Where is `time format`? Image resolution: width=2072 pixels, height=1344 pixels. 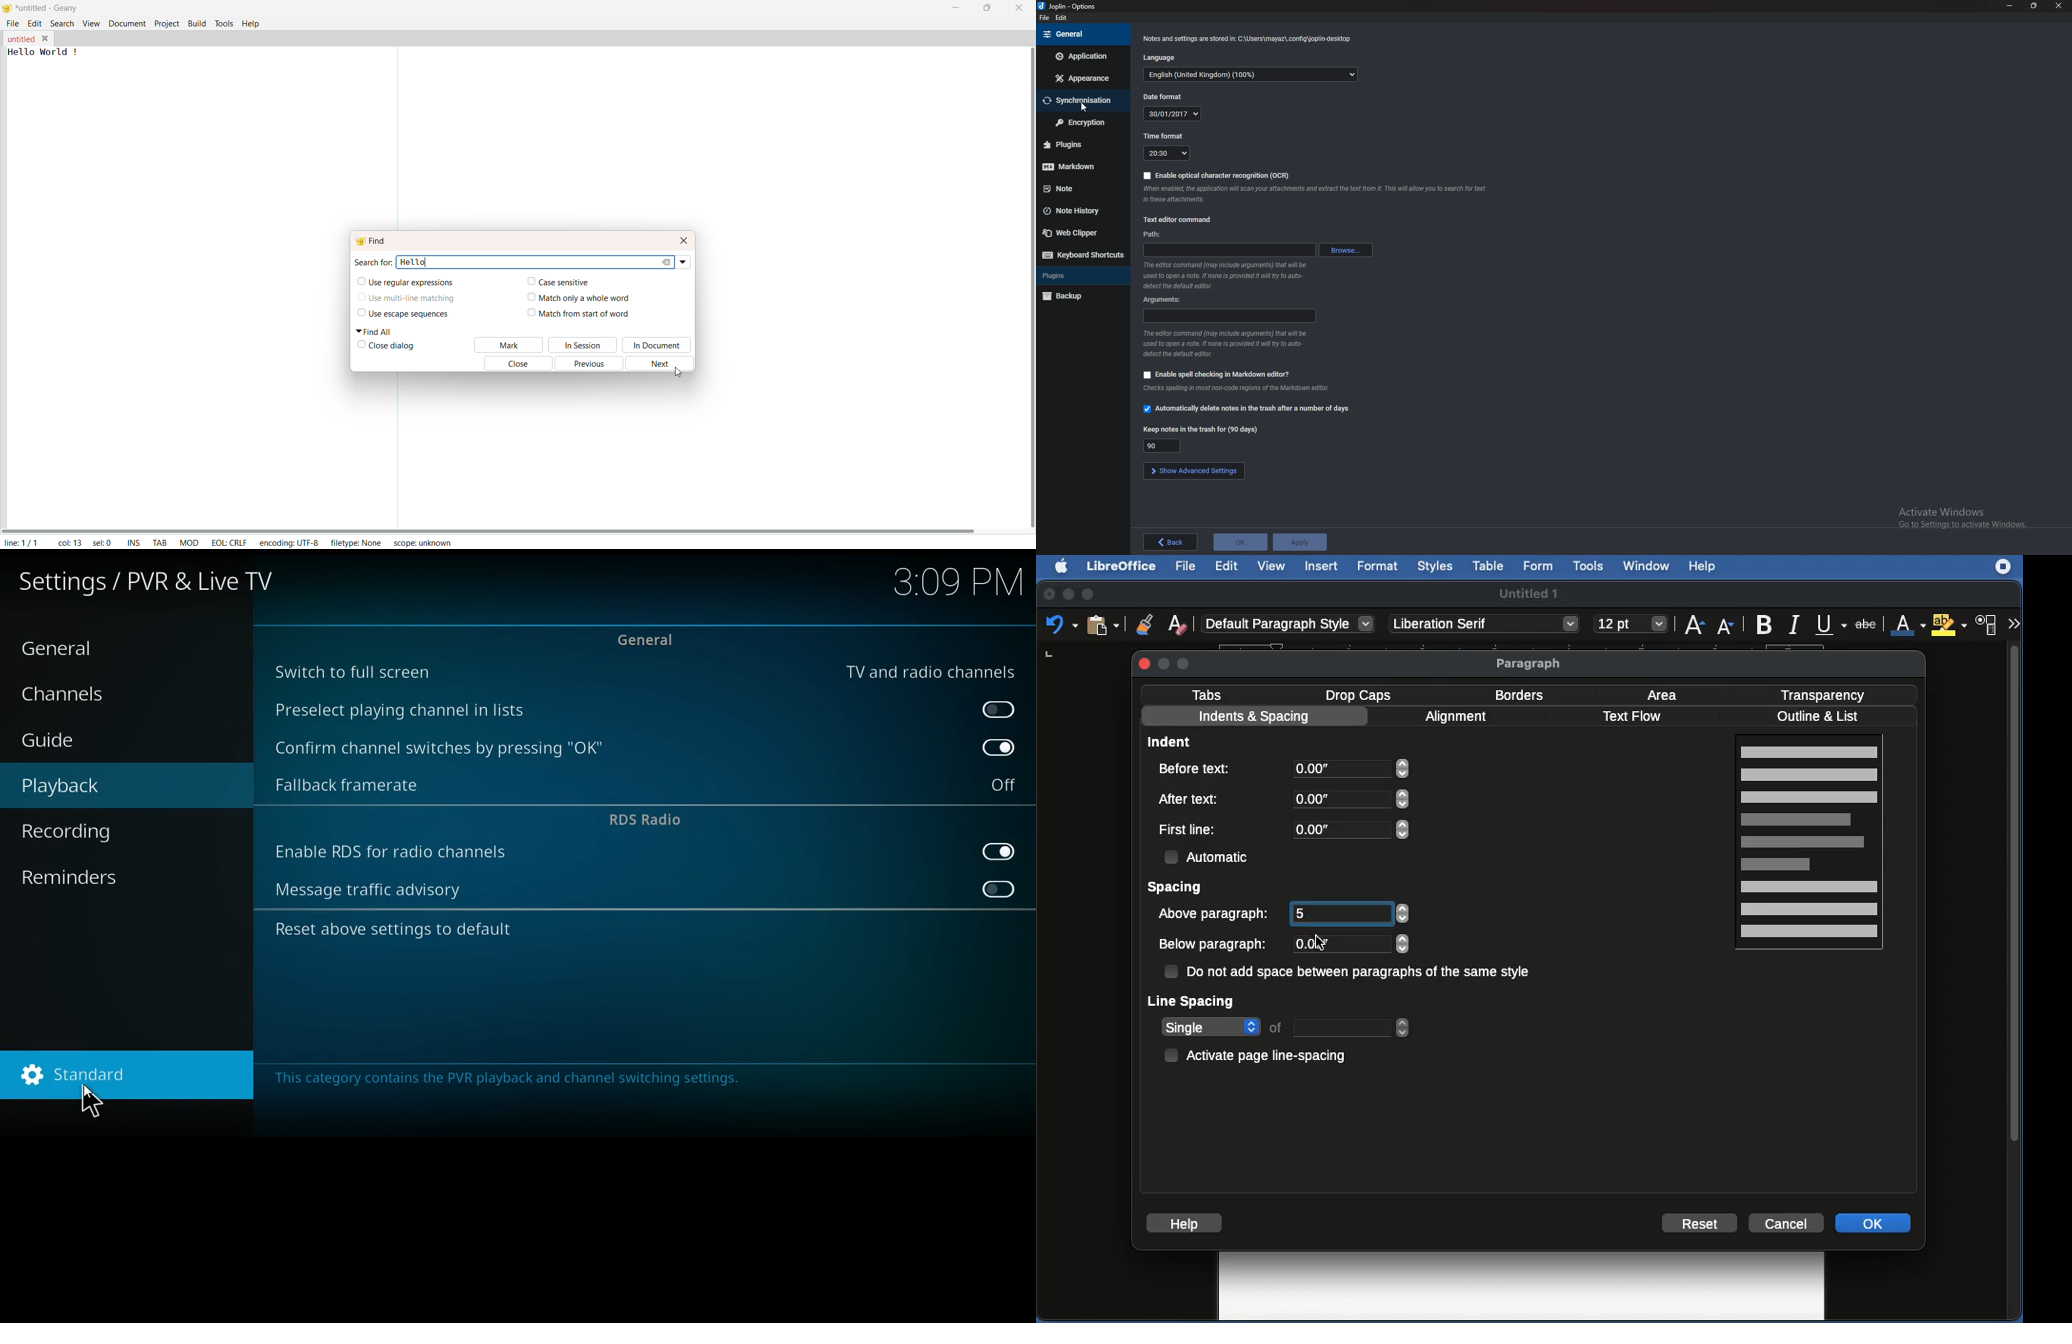
time format is located at coordinates (1167, 152).